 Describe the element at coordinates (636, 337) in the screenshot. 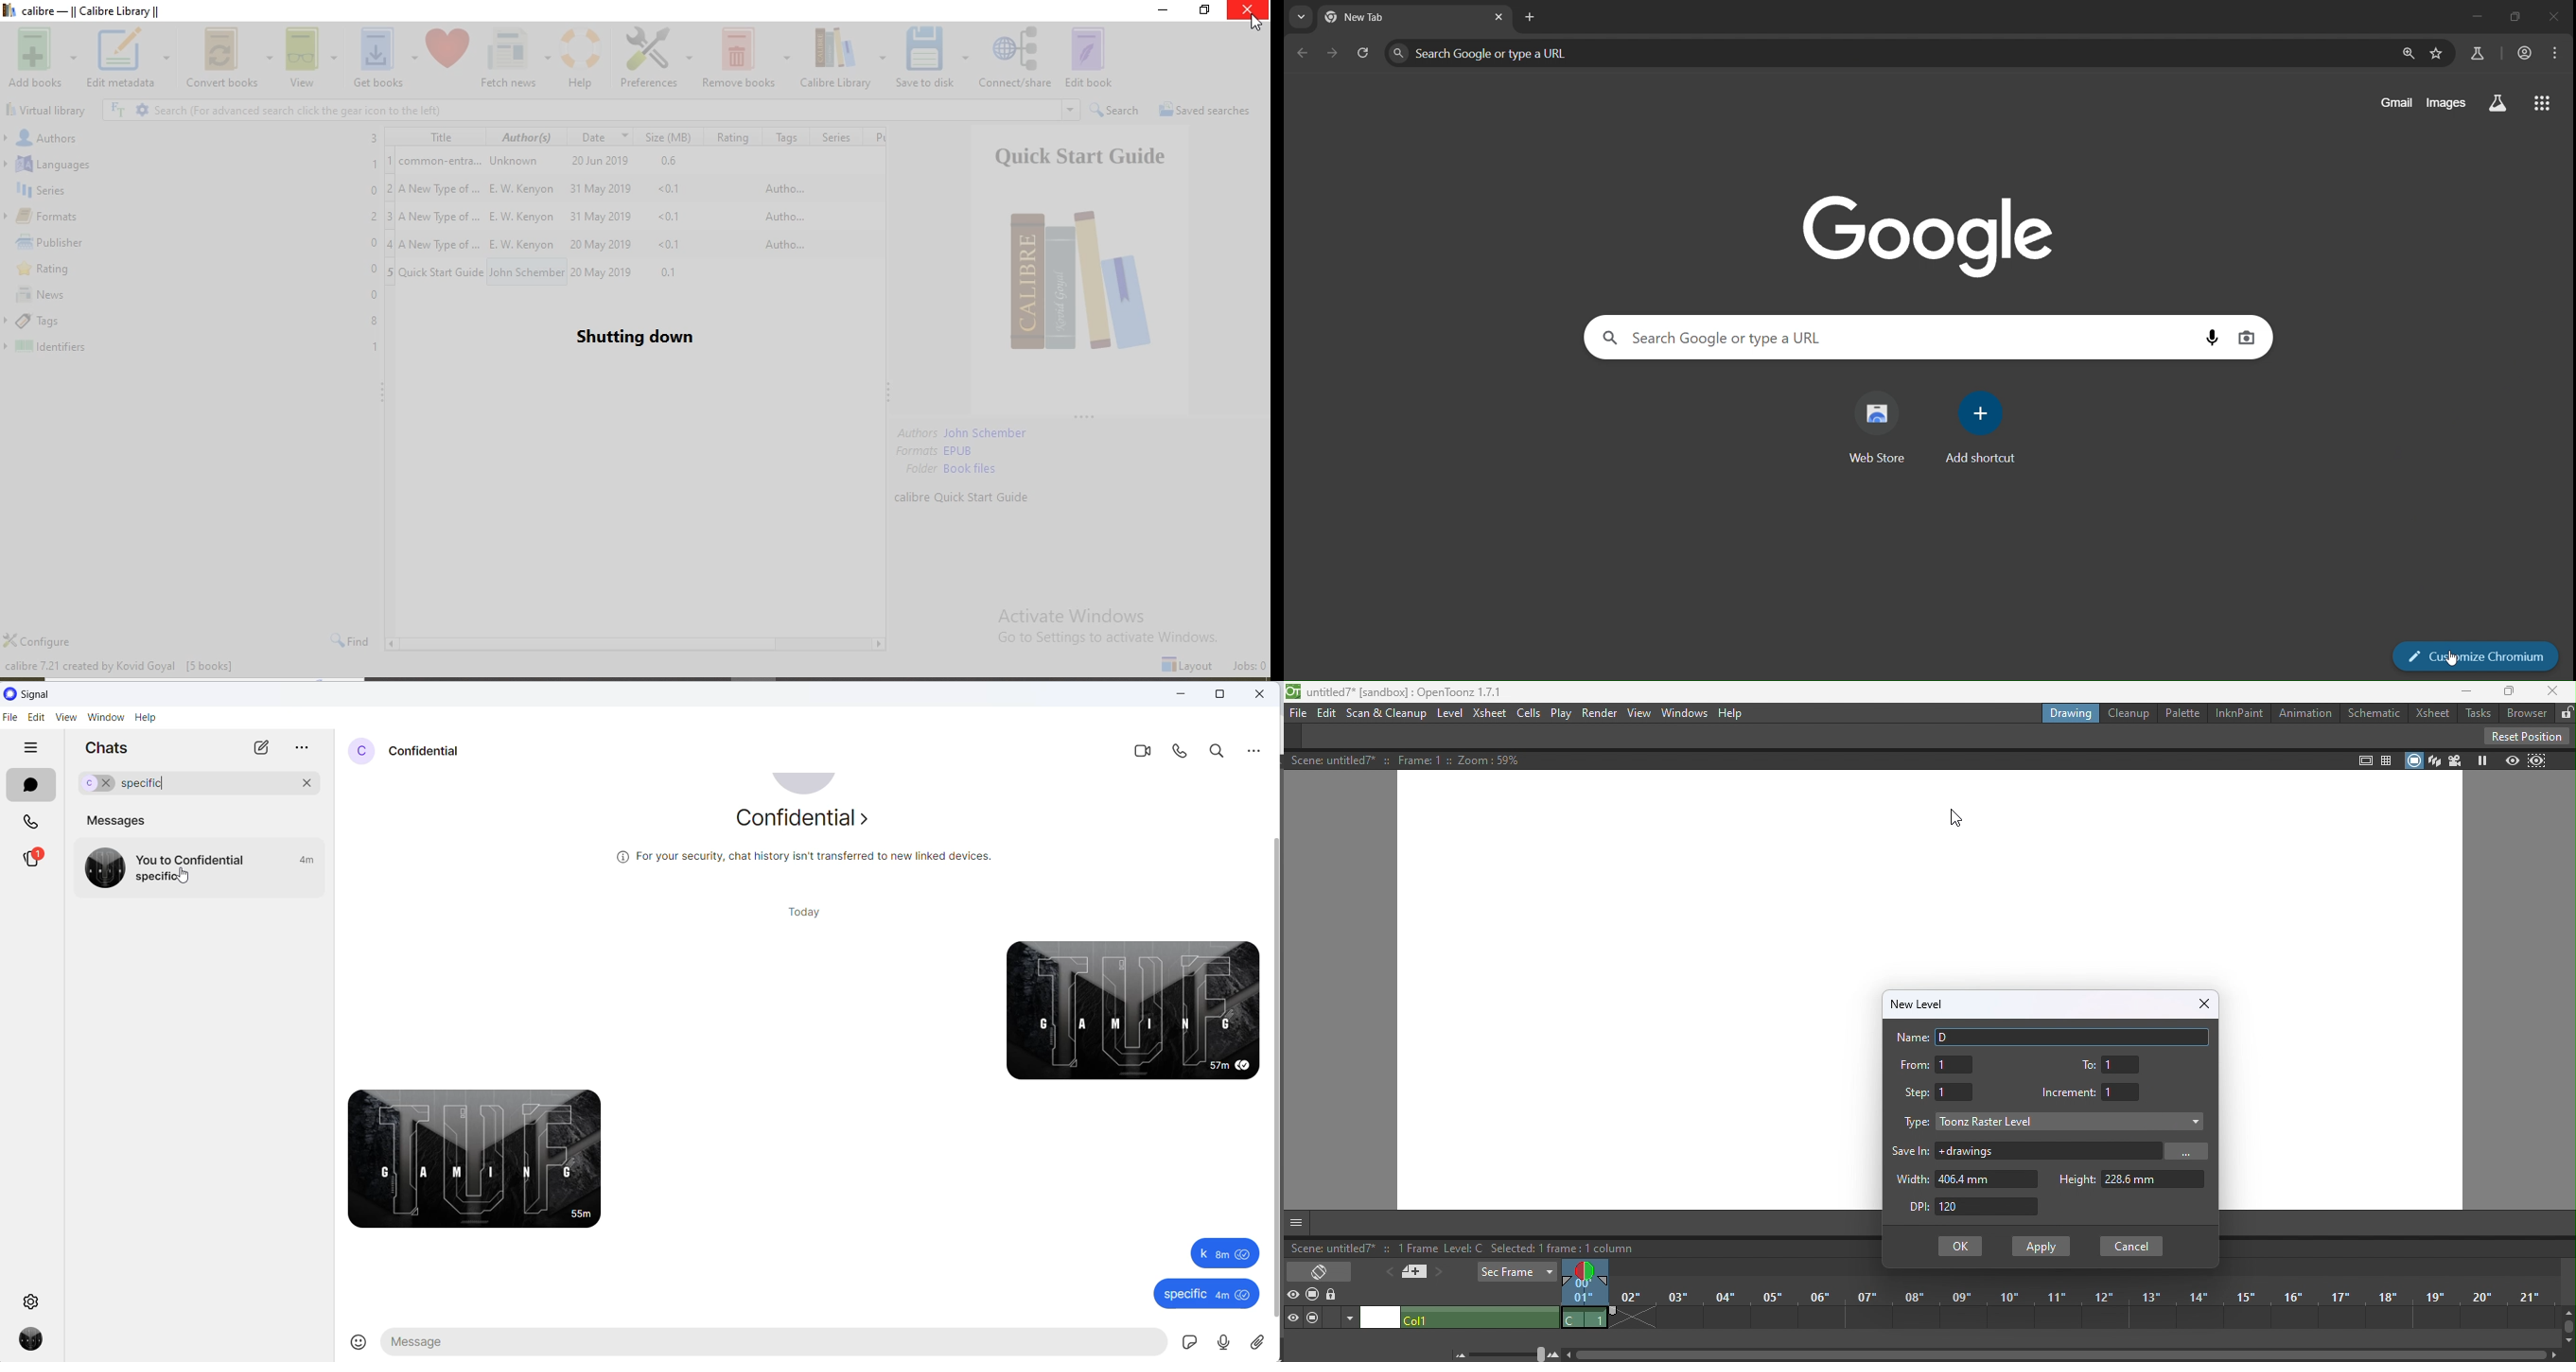

I see `Shutting Down` at that location.